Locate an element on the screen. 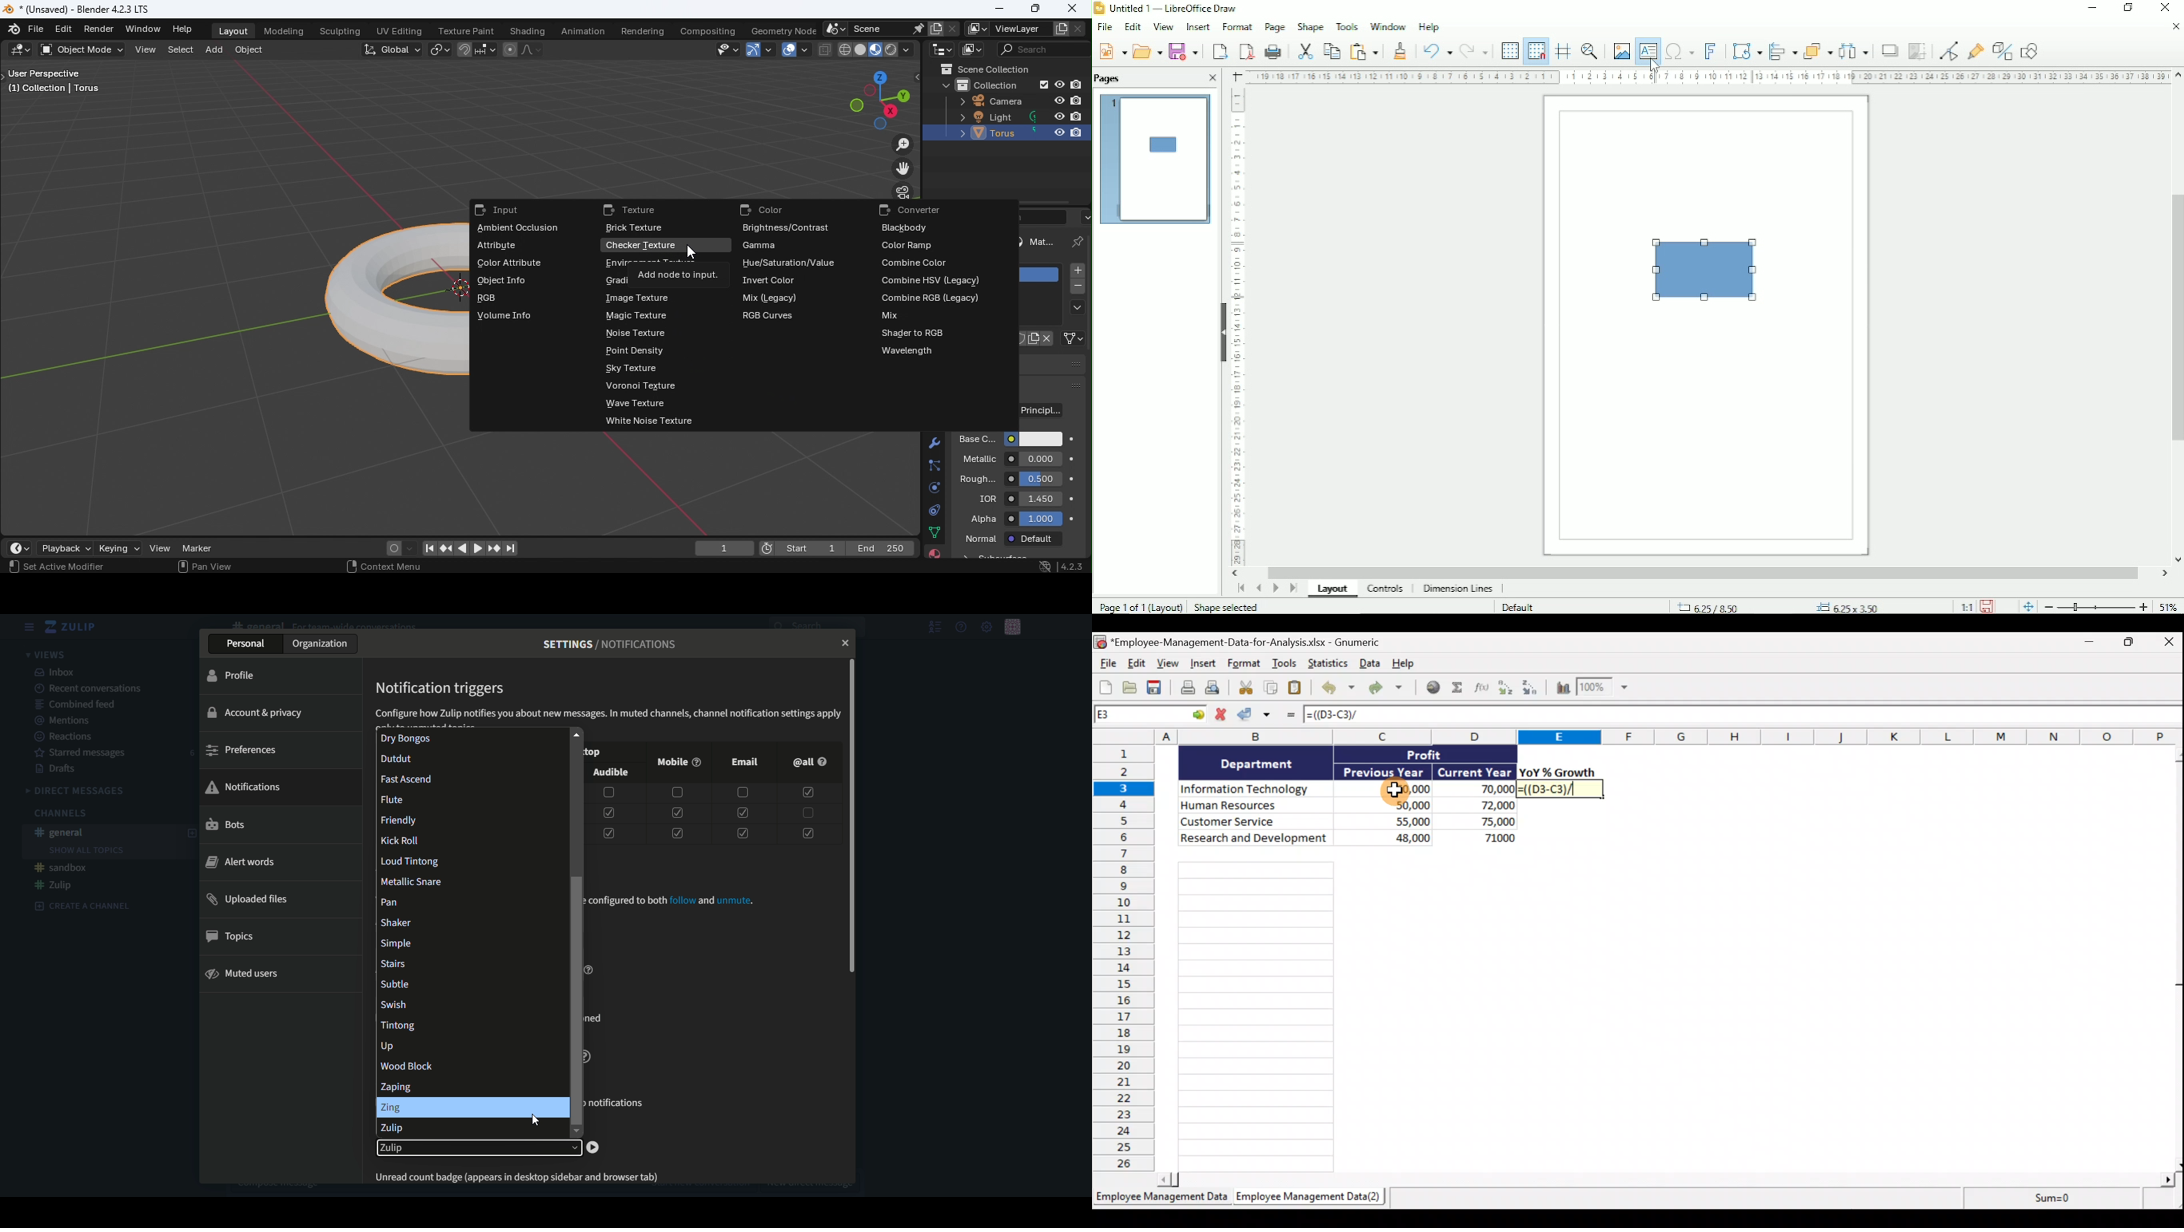 The height and width of the screenshot is (1232, 2184). =((D3-C3)/ is located at coordinates (1562, 791).